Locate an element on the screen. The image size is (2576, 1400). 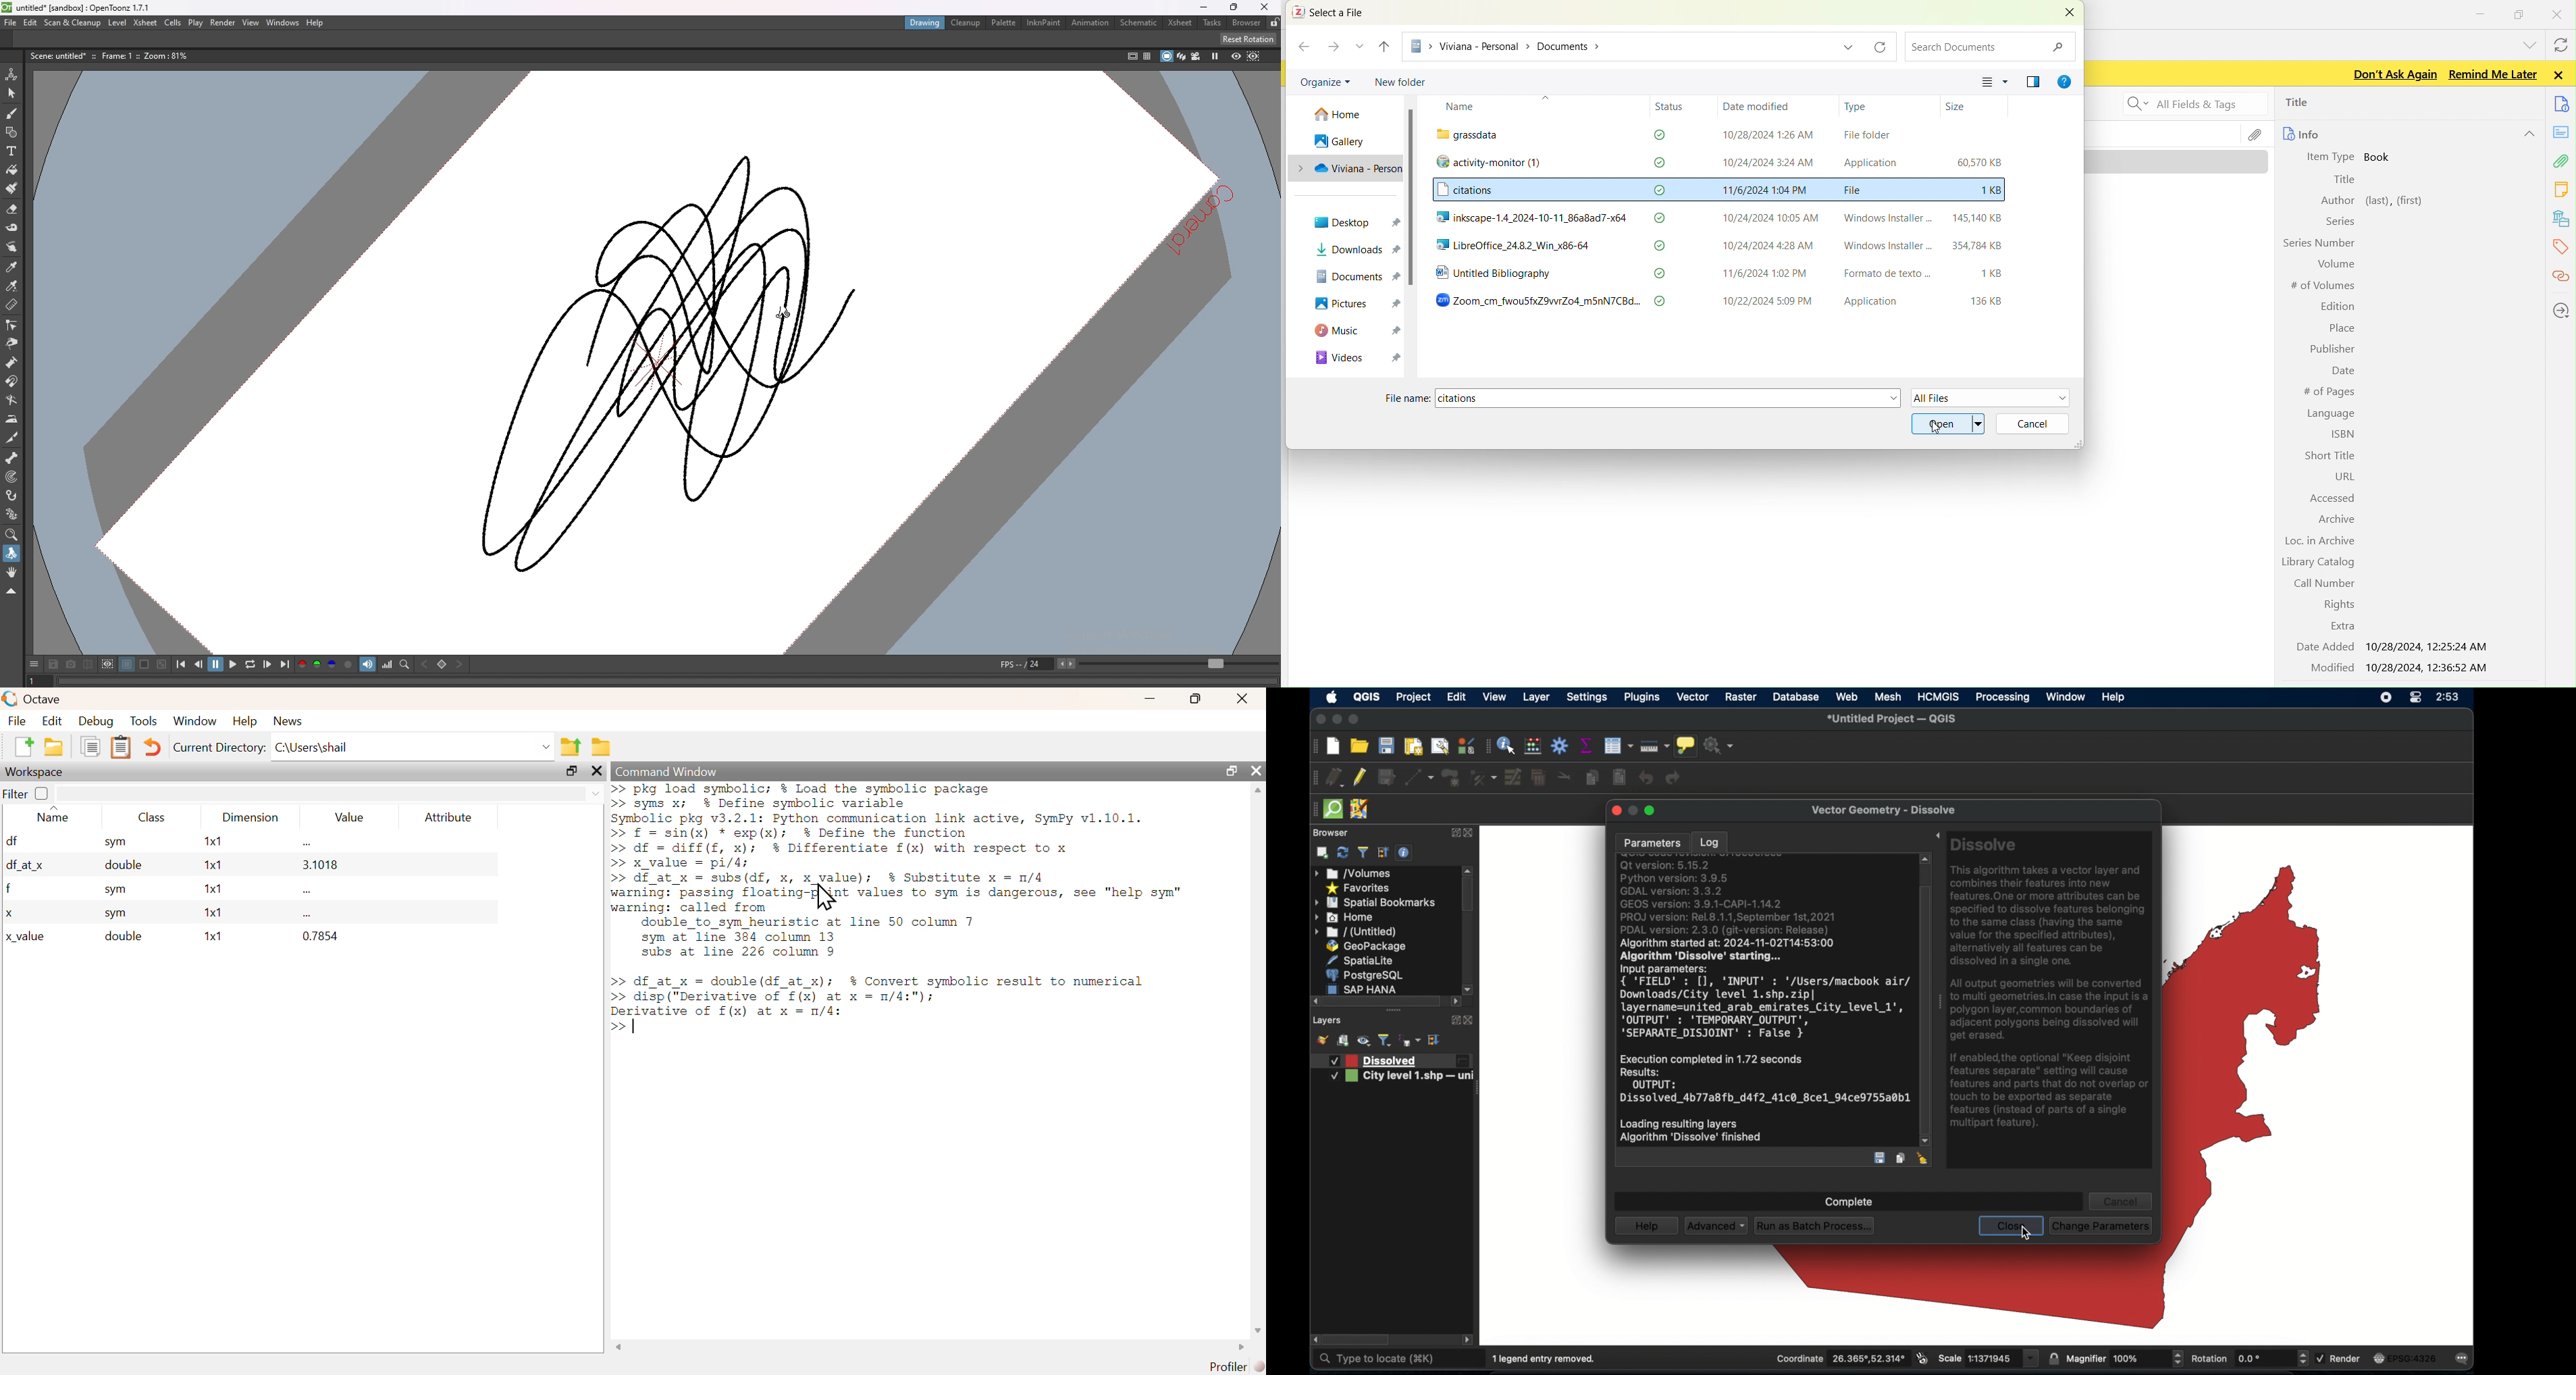
1KB is located at coordinates (1992, 274).